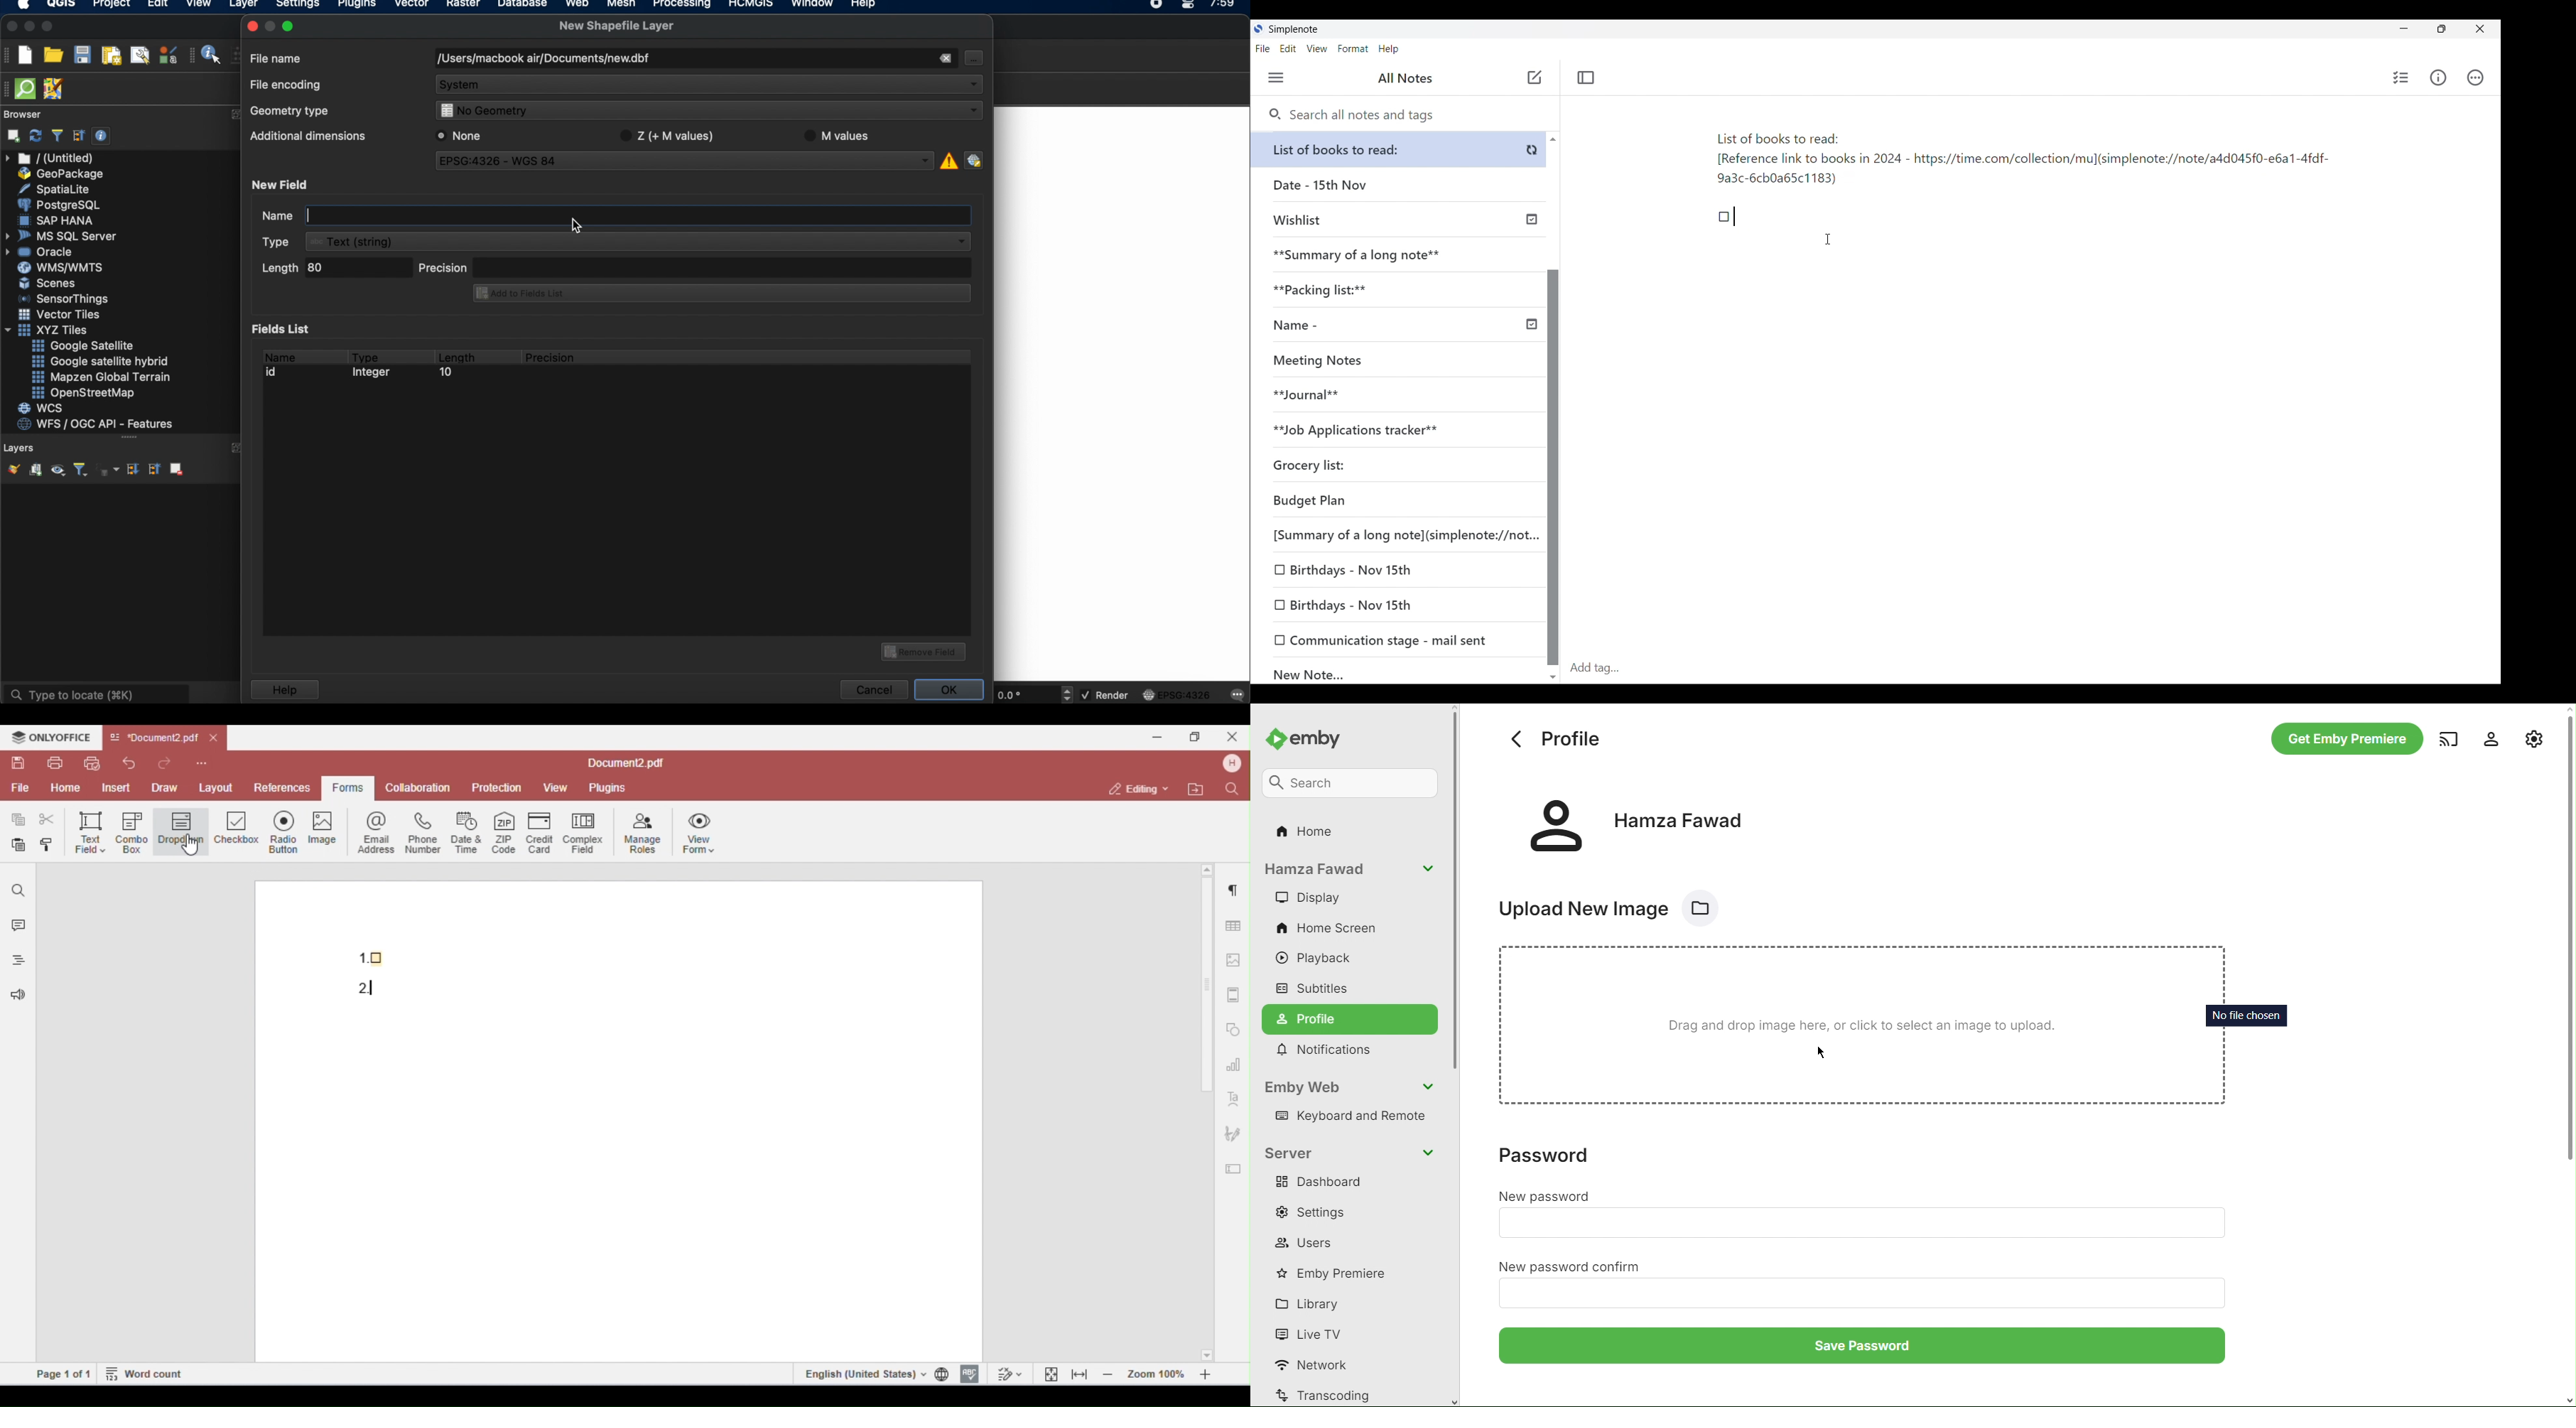 The width and height of the screenshot is (2576, 1428). Describe the element at coordinates (695, 266) in the screenshot. I see `precision` at that location.